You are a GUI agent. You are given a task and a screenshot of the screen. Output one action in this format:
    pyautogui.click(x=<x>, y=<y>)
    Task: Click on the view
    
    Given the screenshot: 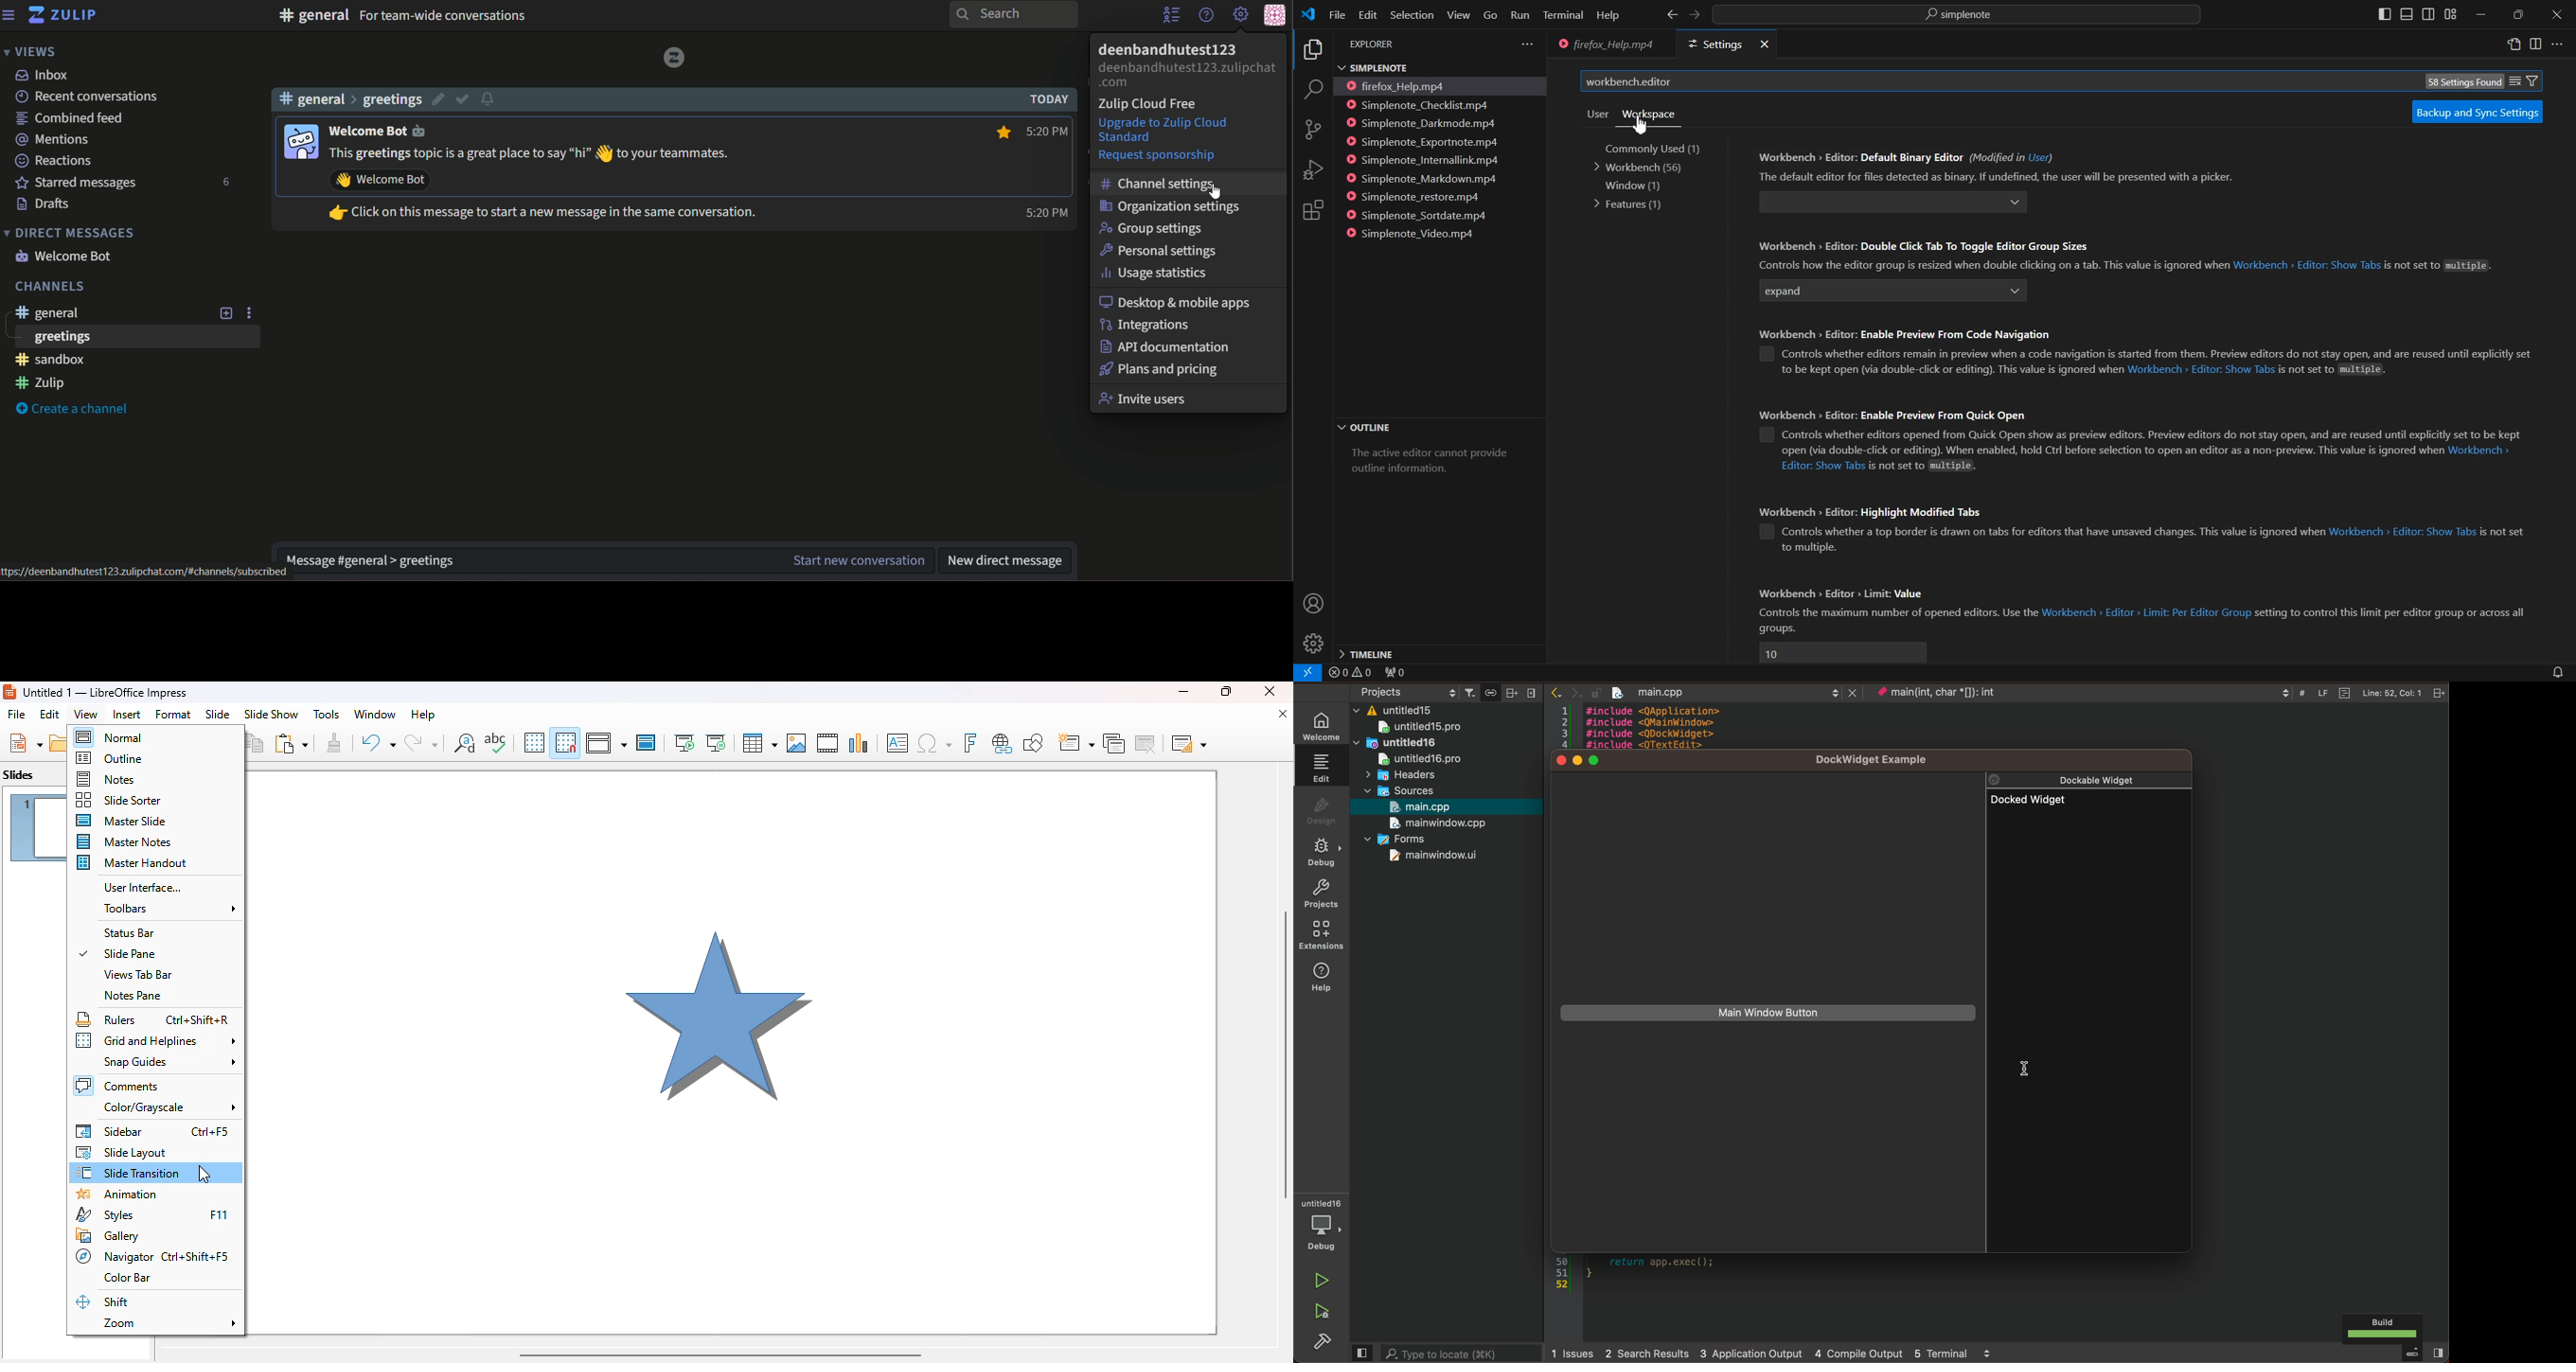 What is the action you would take?
    pyautogui.click(x=86, y=714)
    